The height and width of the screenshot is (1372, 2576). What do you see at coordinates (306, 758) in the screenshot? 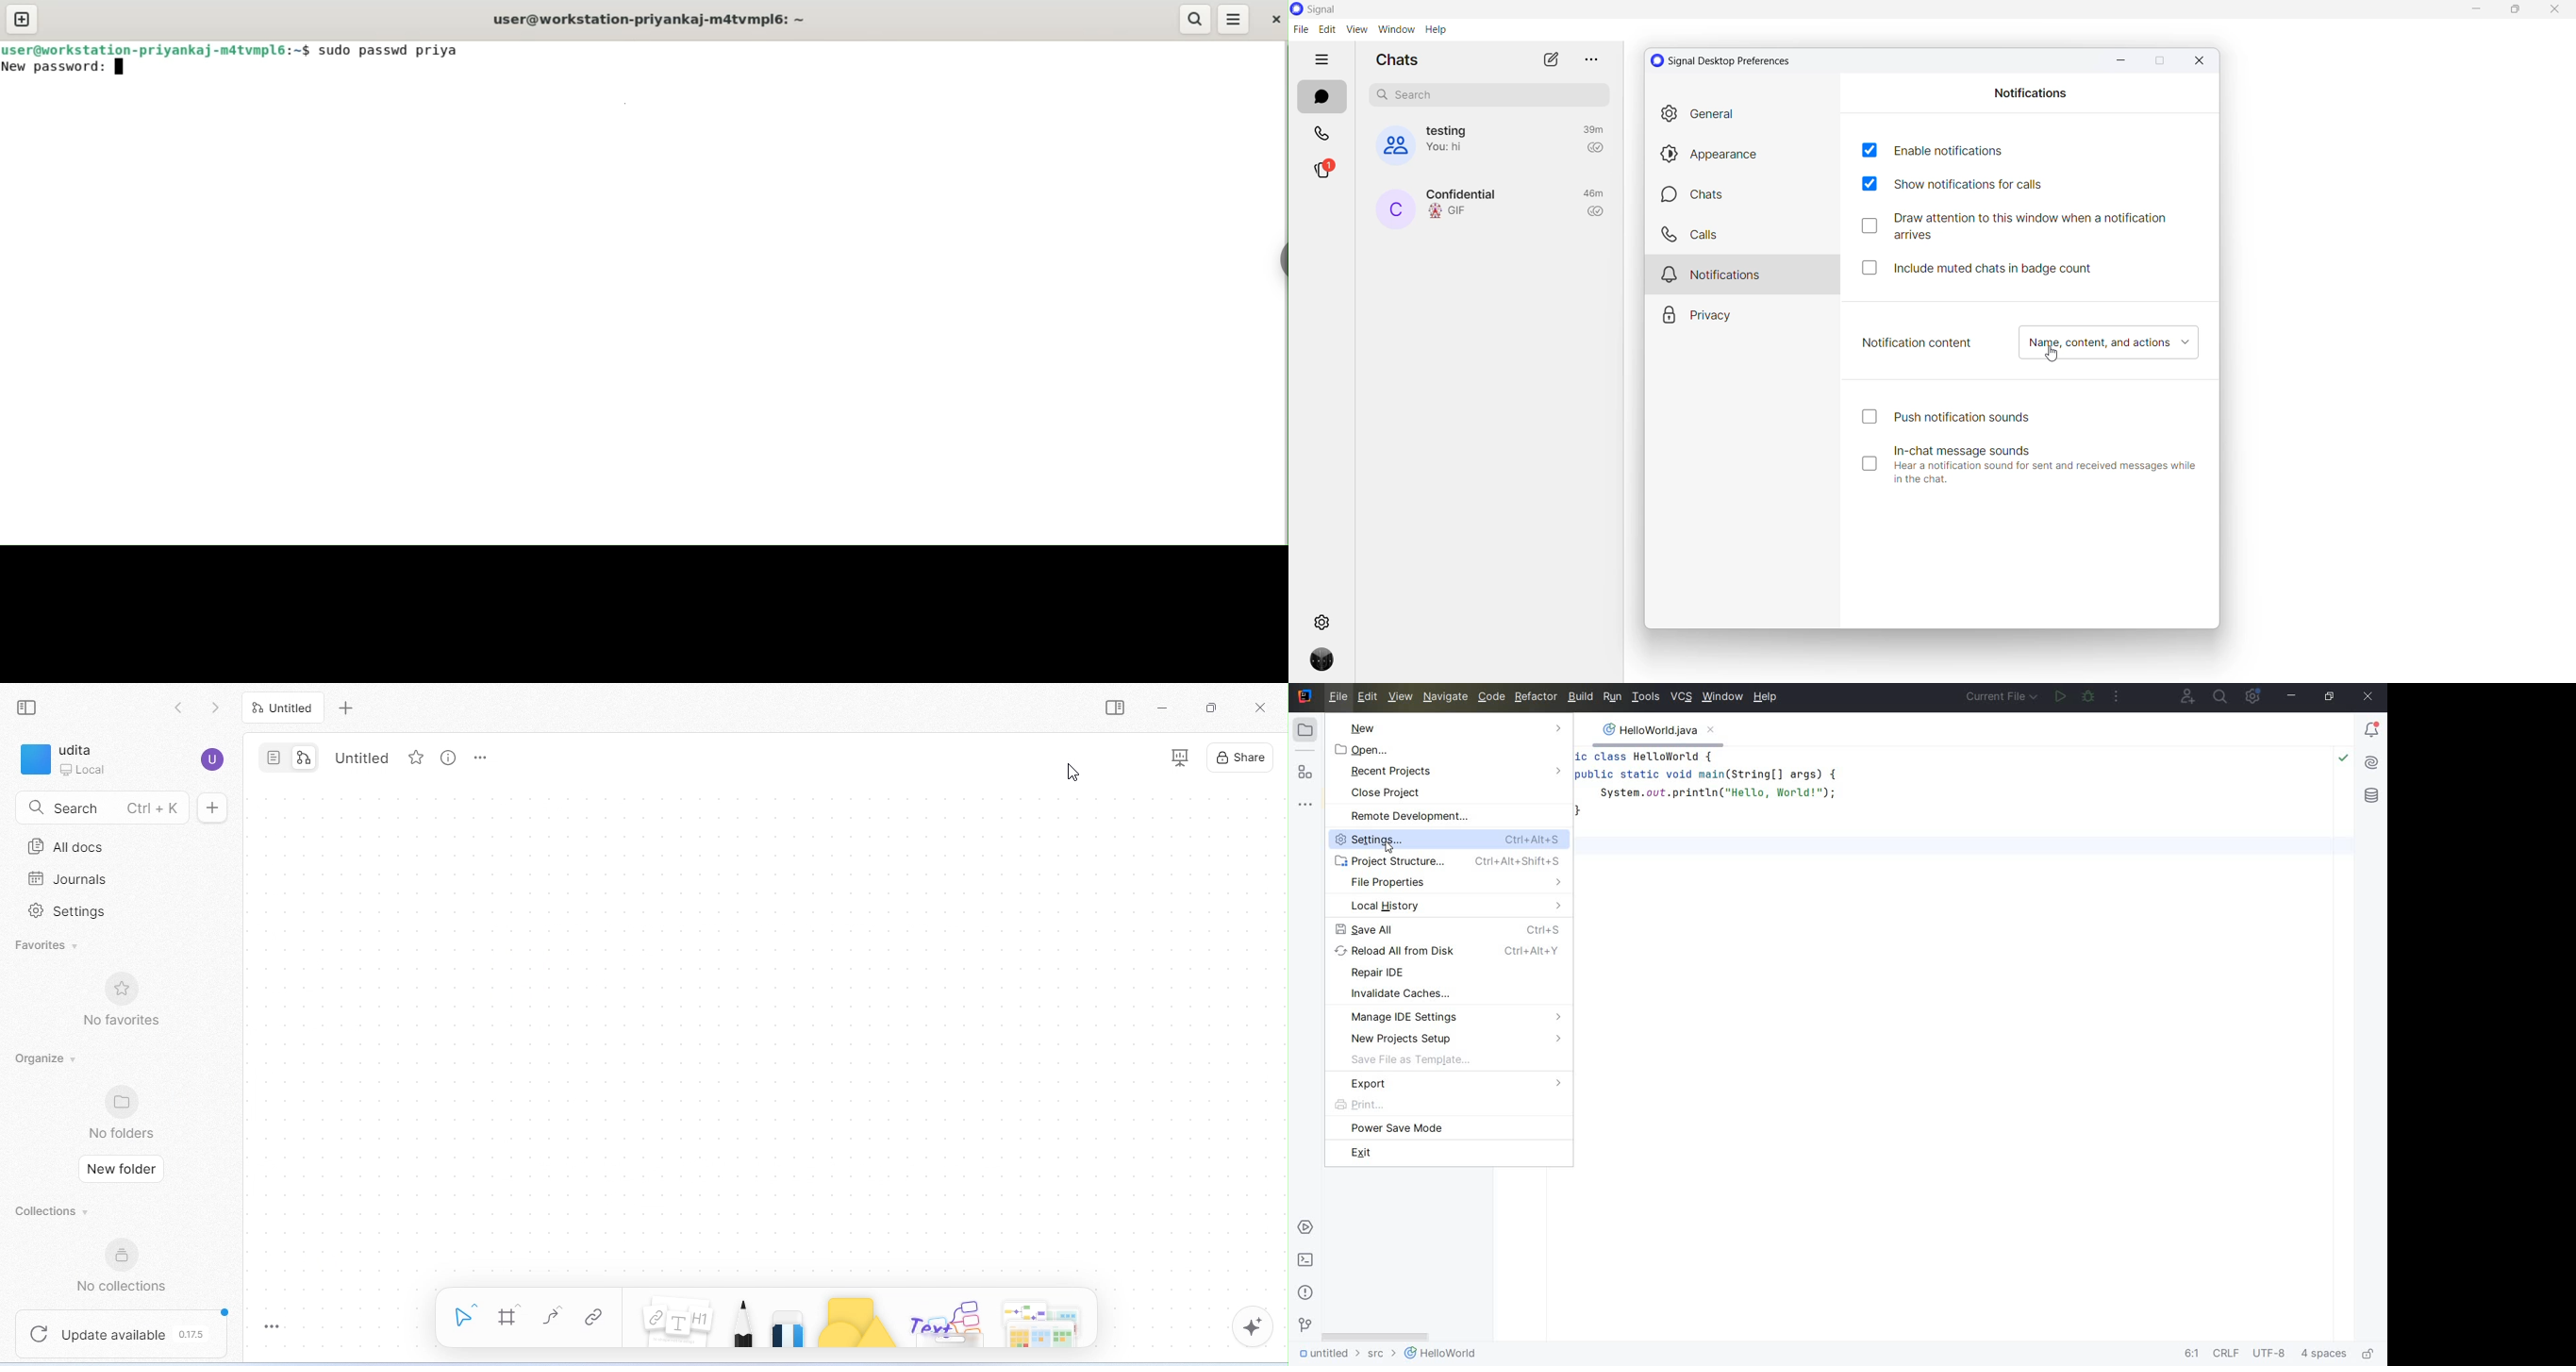
I see `edgeless mode` at bounding box center [306, 758].